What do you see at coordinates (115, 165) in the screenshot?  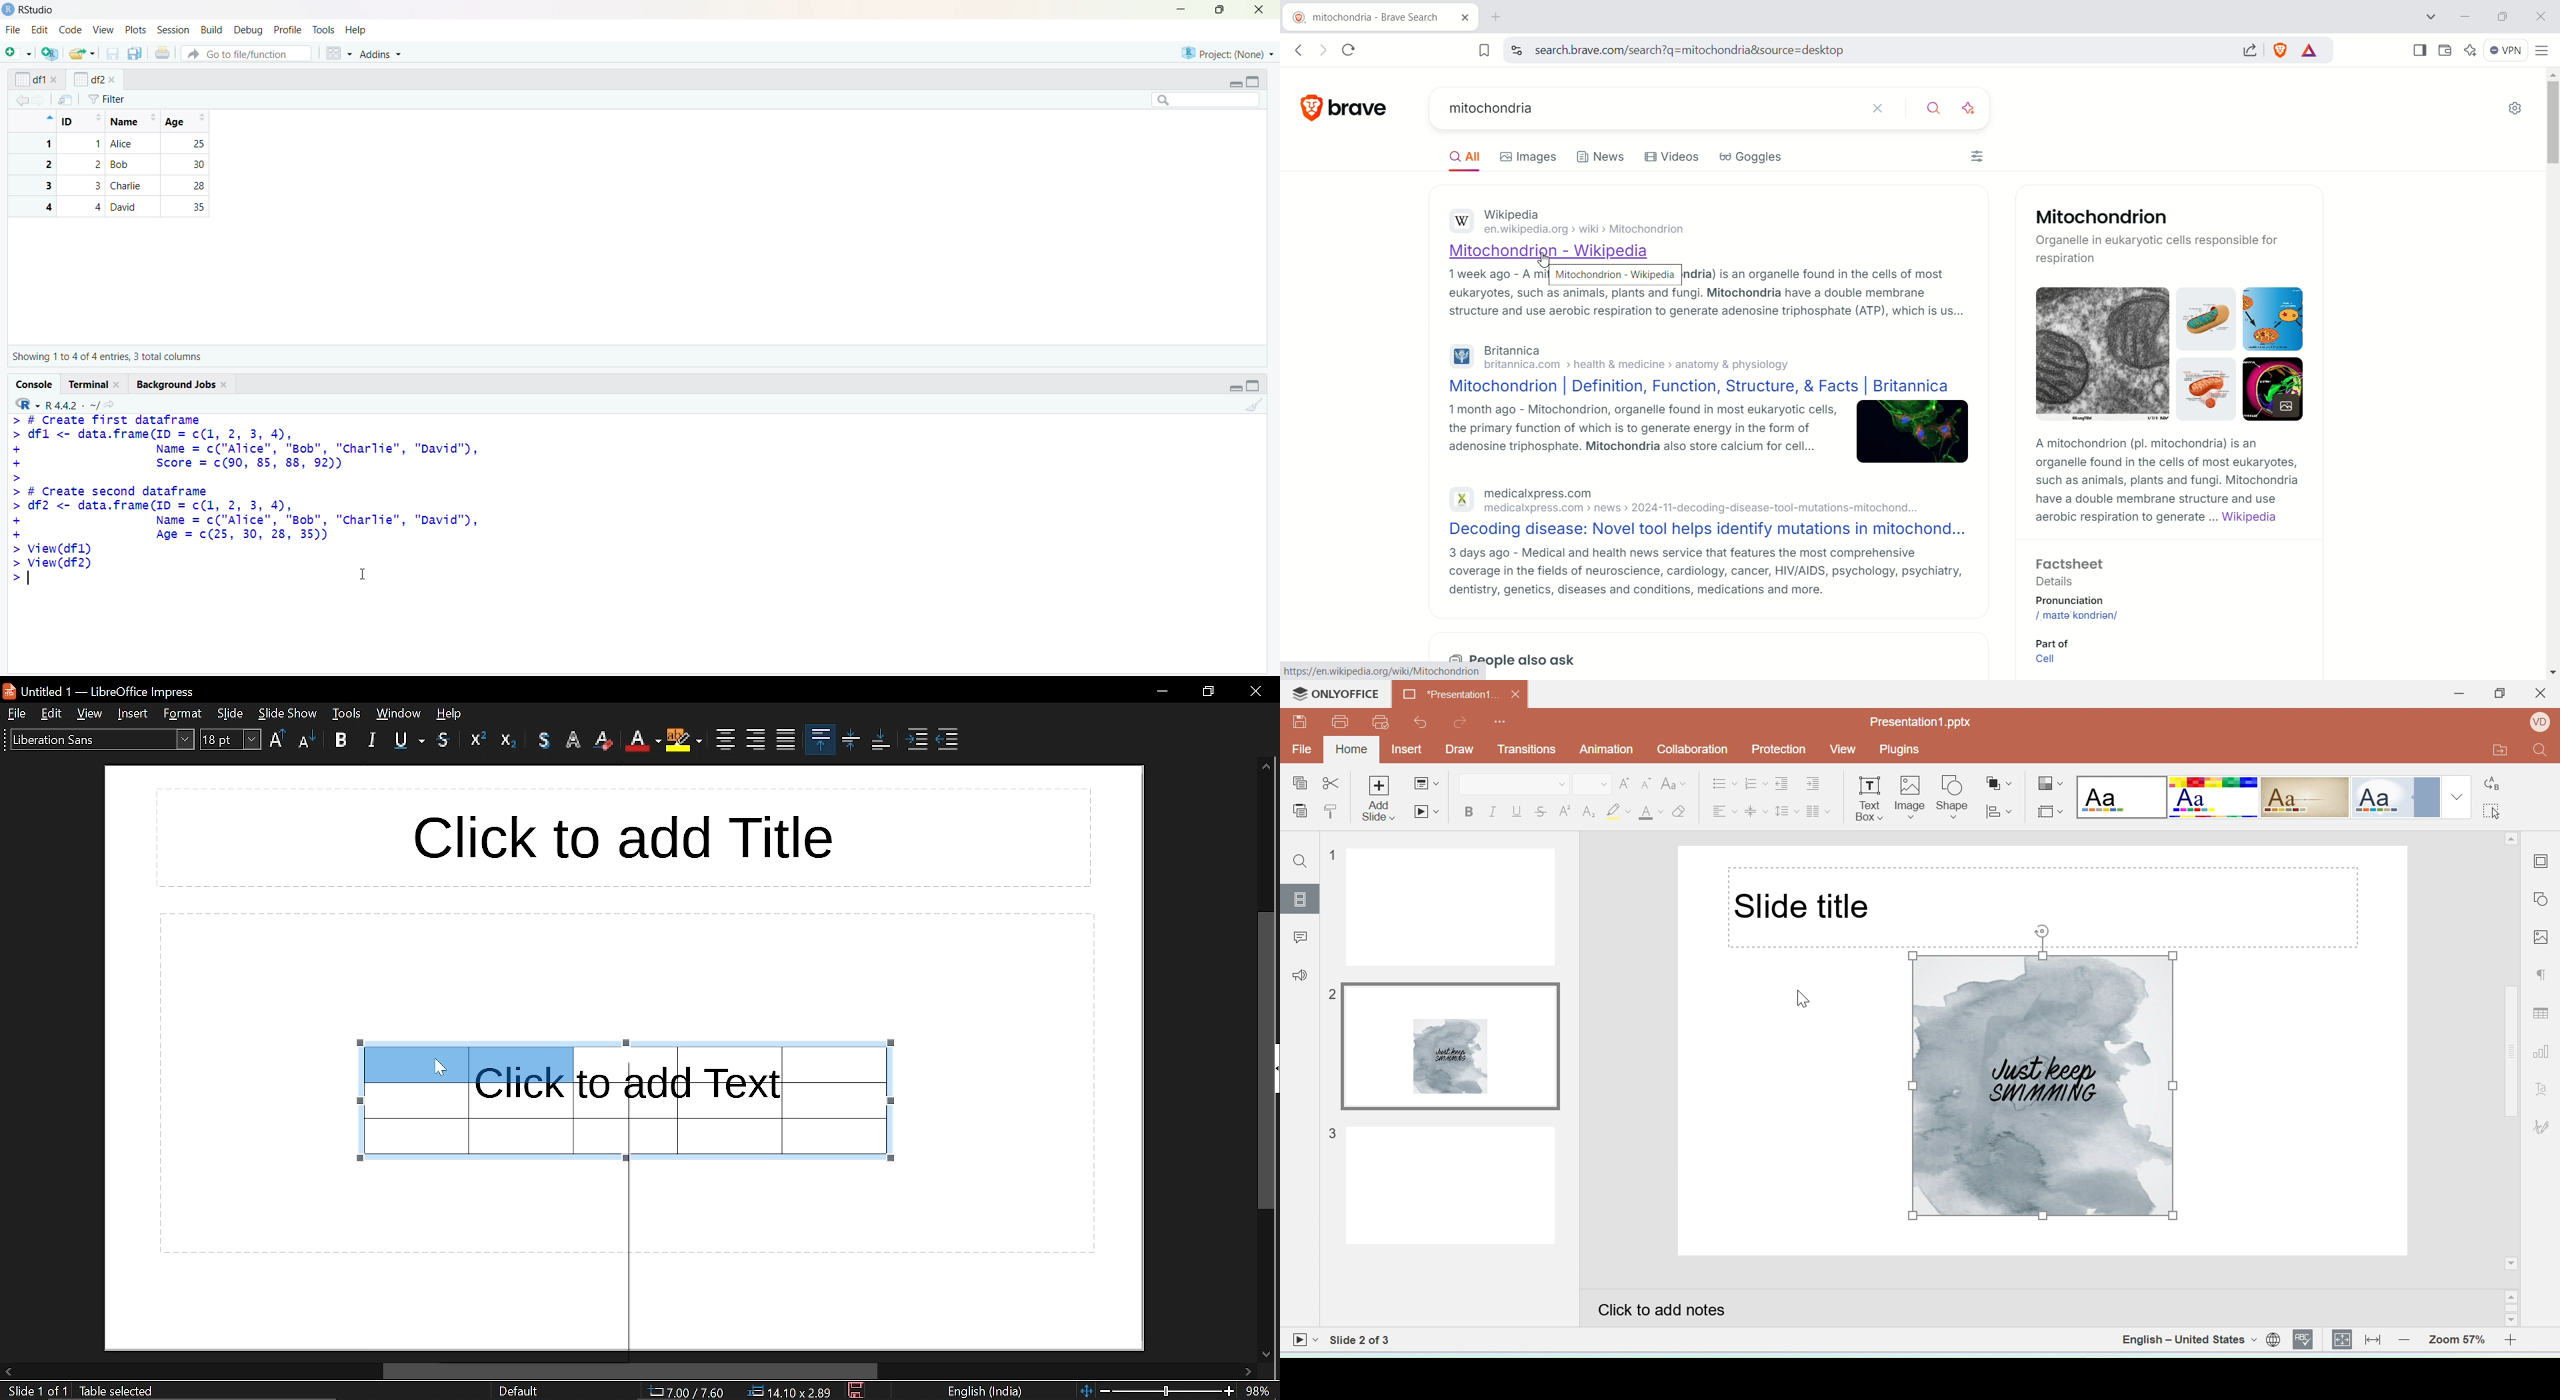 I see `2 2 Bob 30` at bounding box center [115, 165].